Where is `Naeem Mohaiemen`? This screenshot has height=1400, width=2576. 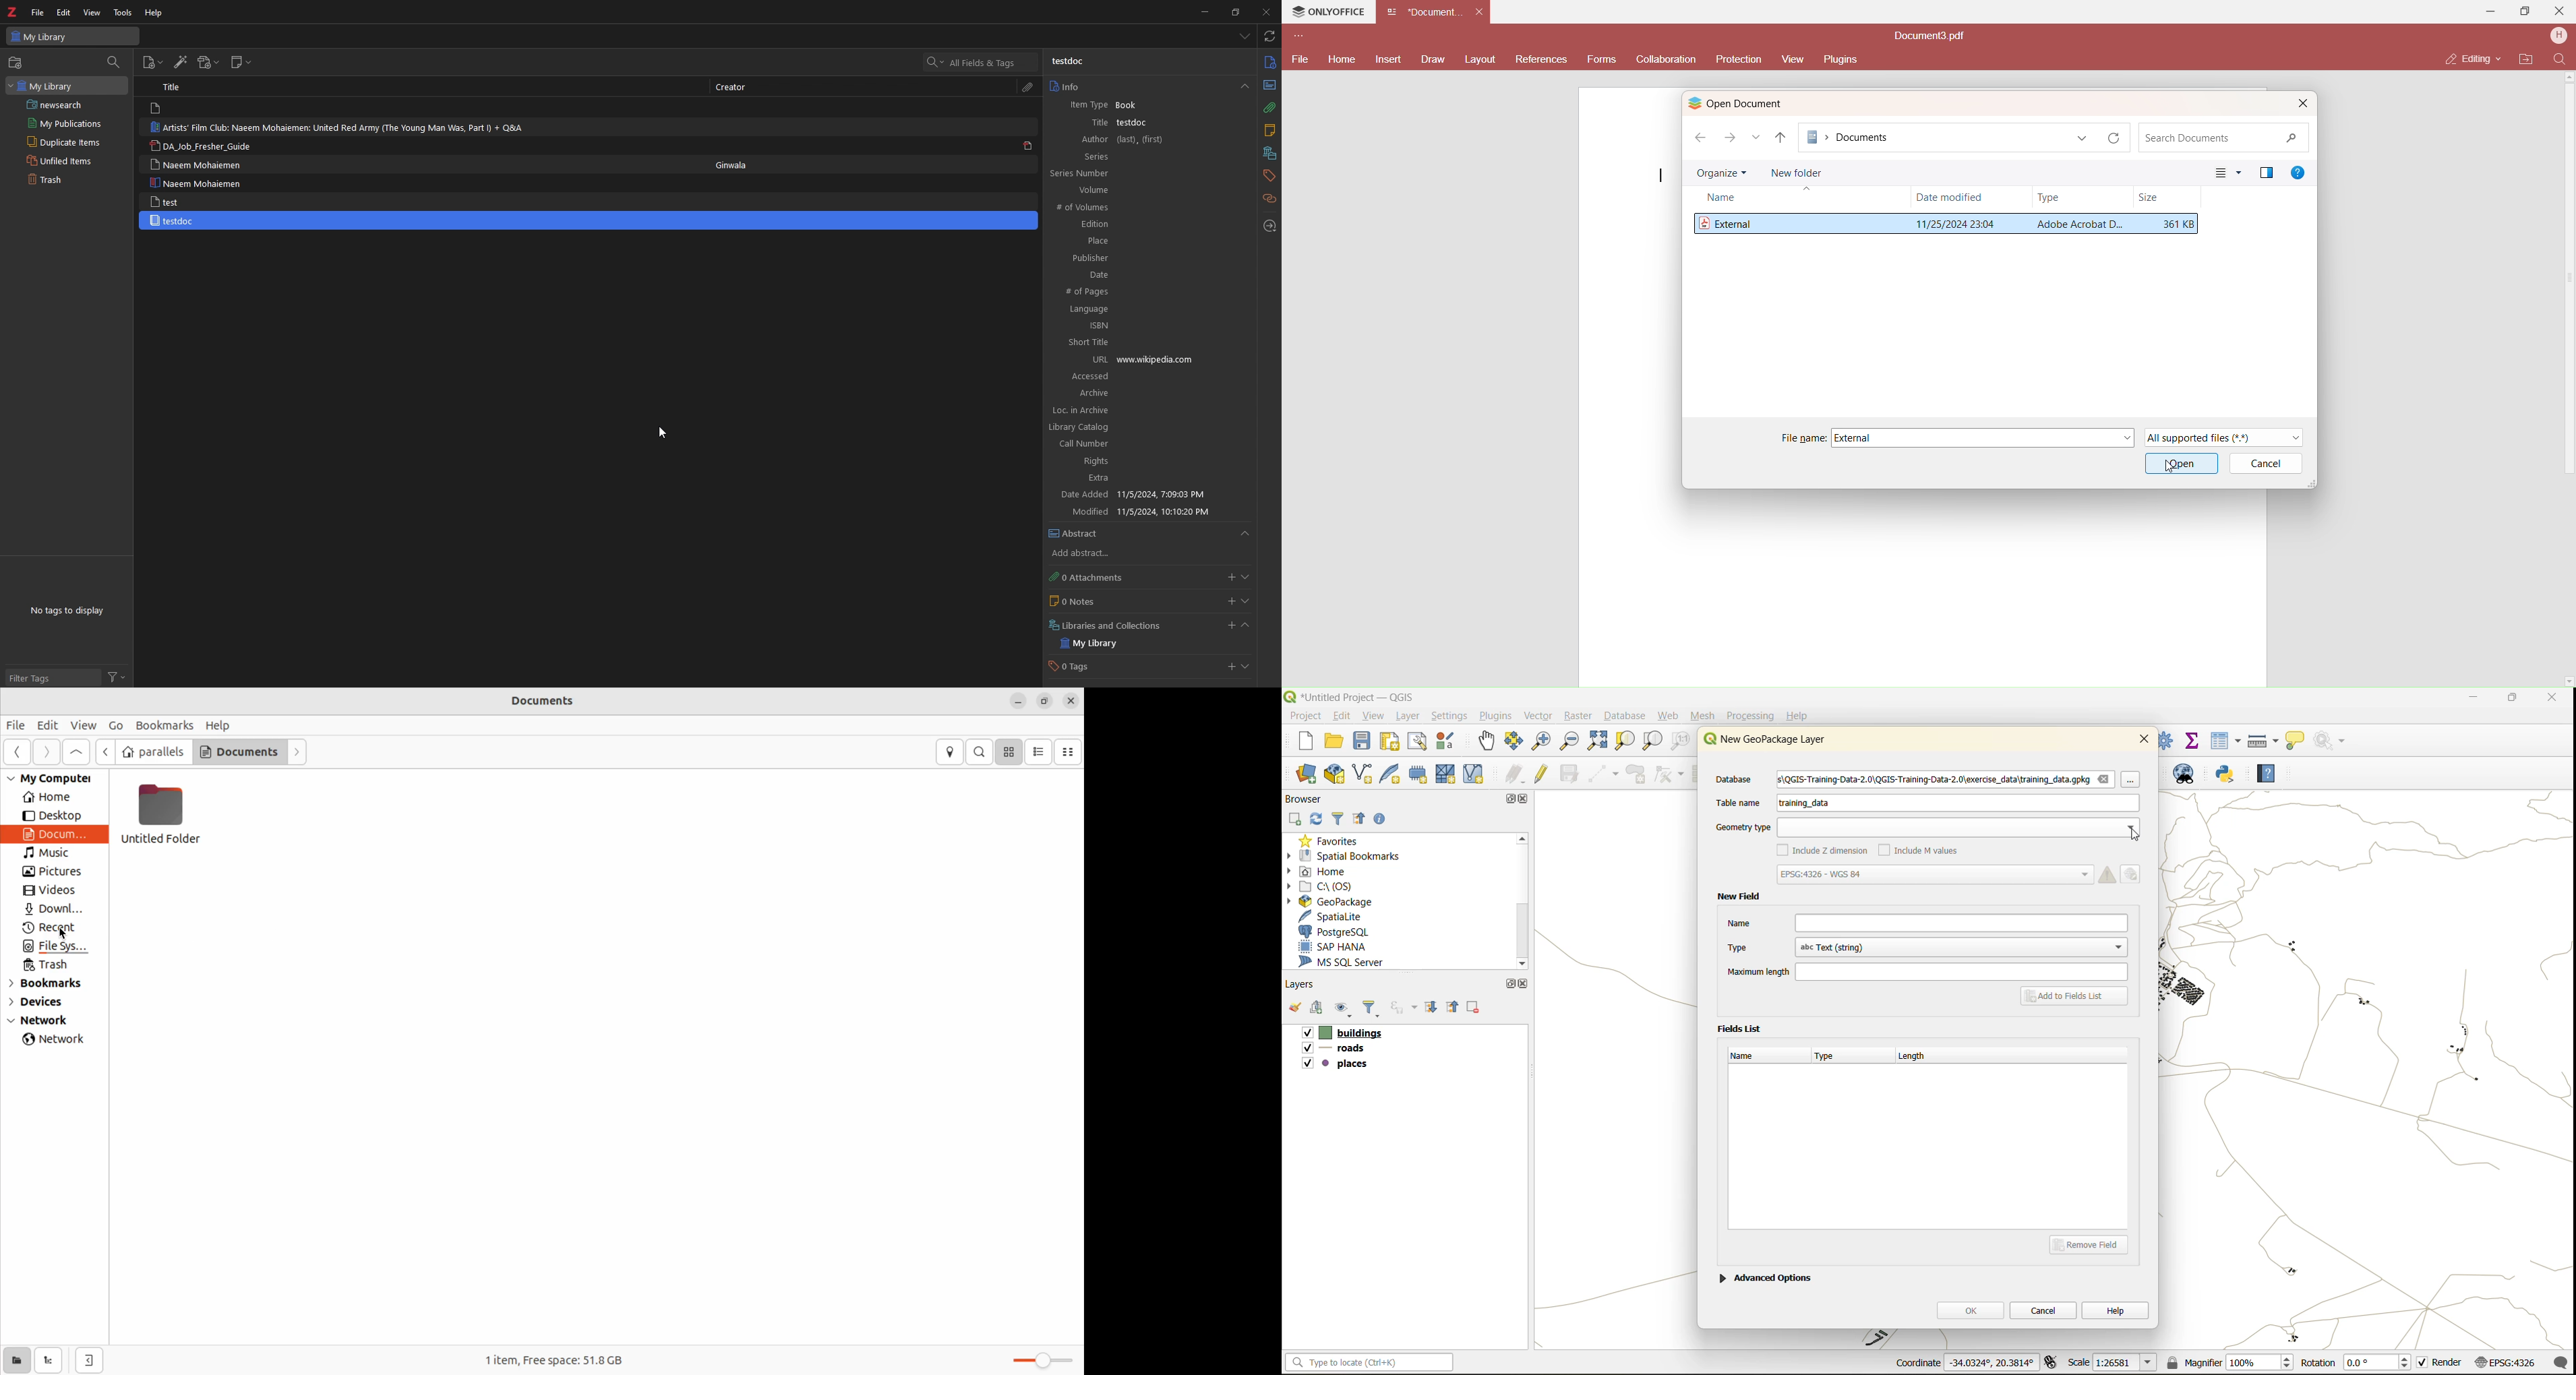 Naeem Mohaiemen is located at coordinates (202, 165).